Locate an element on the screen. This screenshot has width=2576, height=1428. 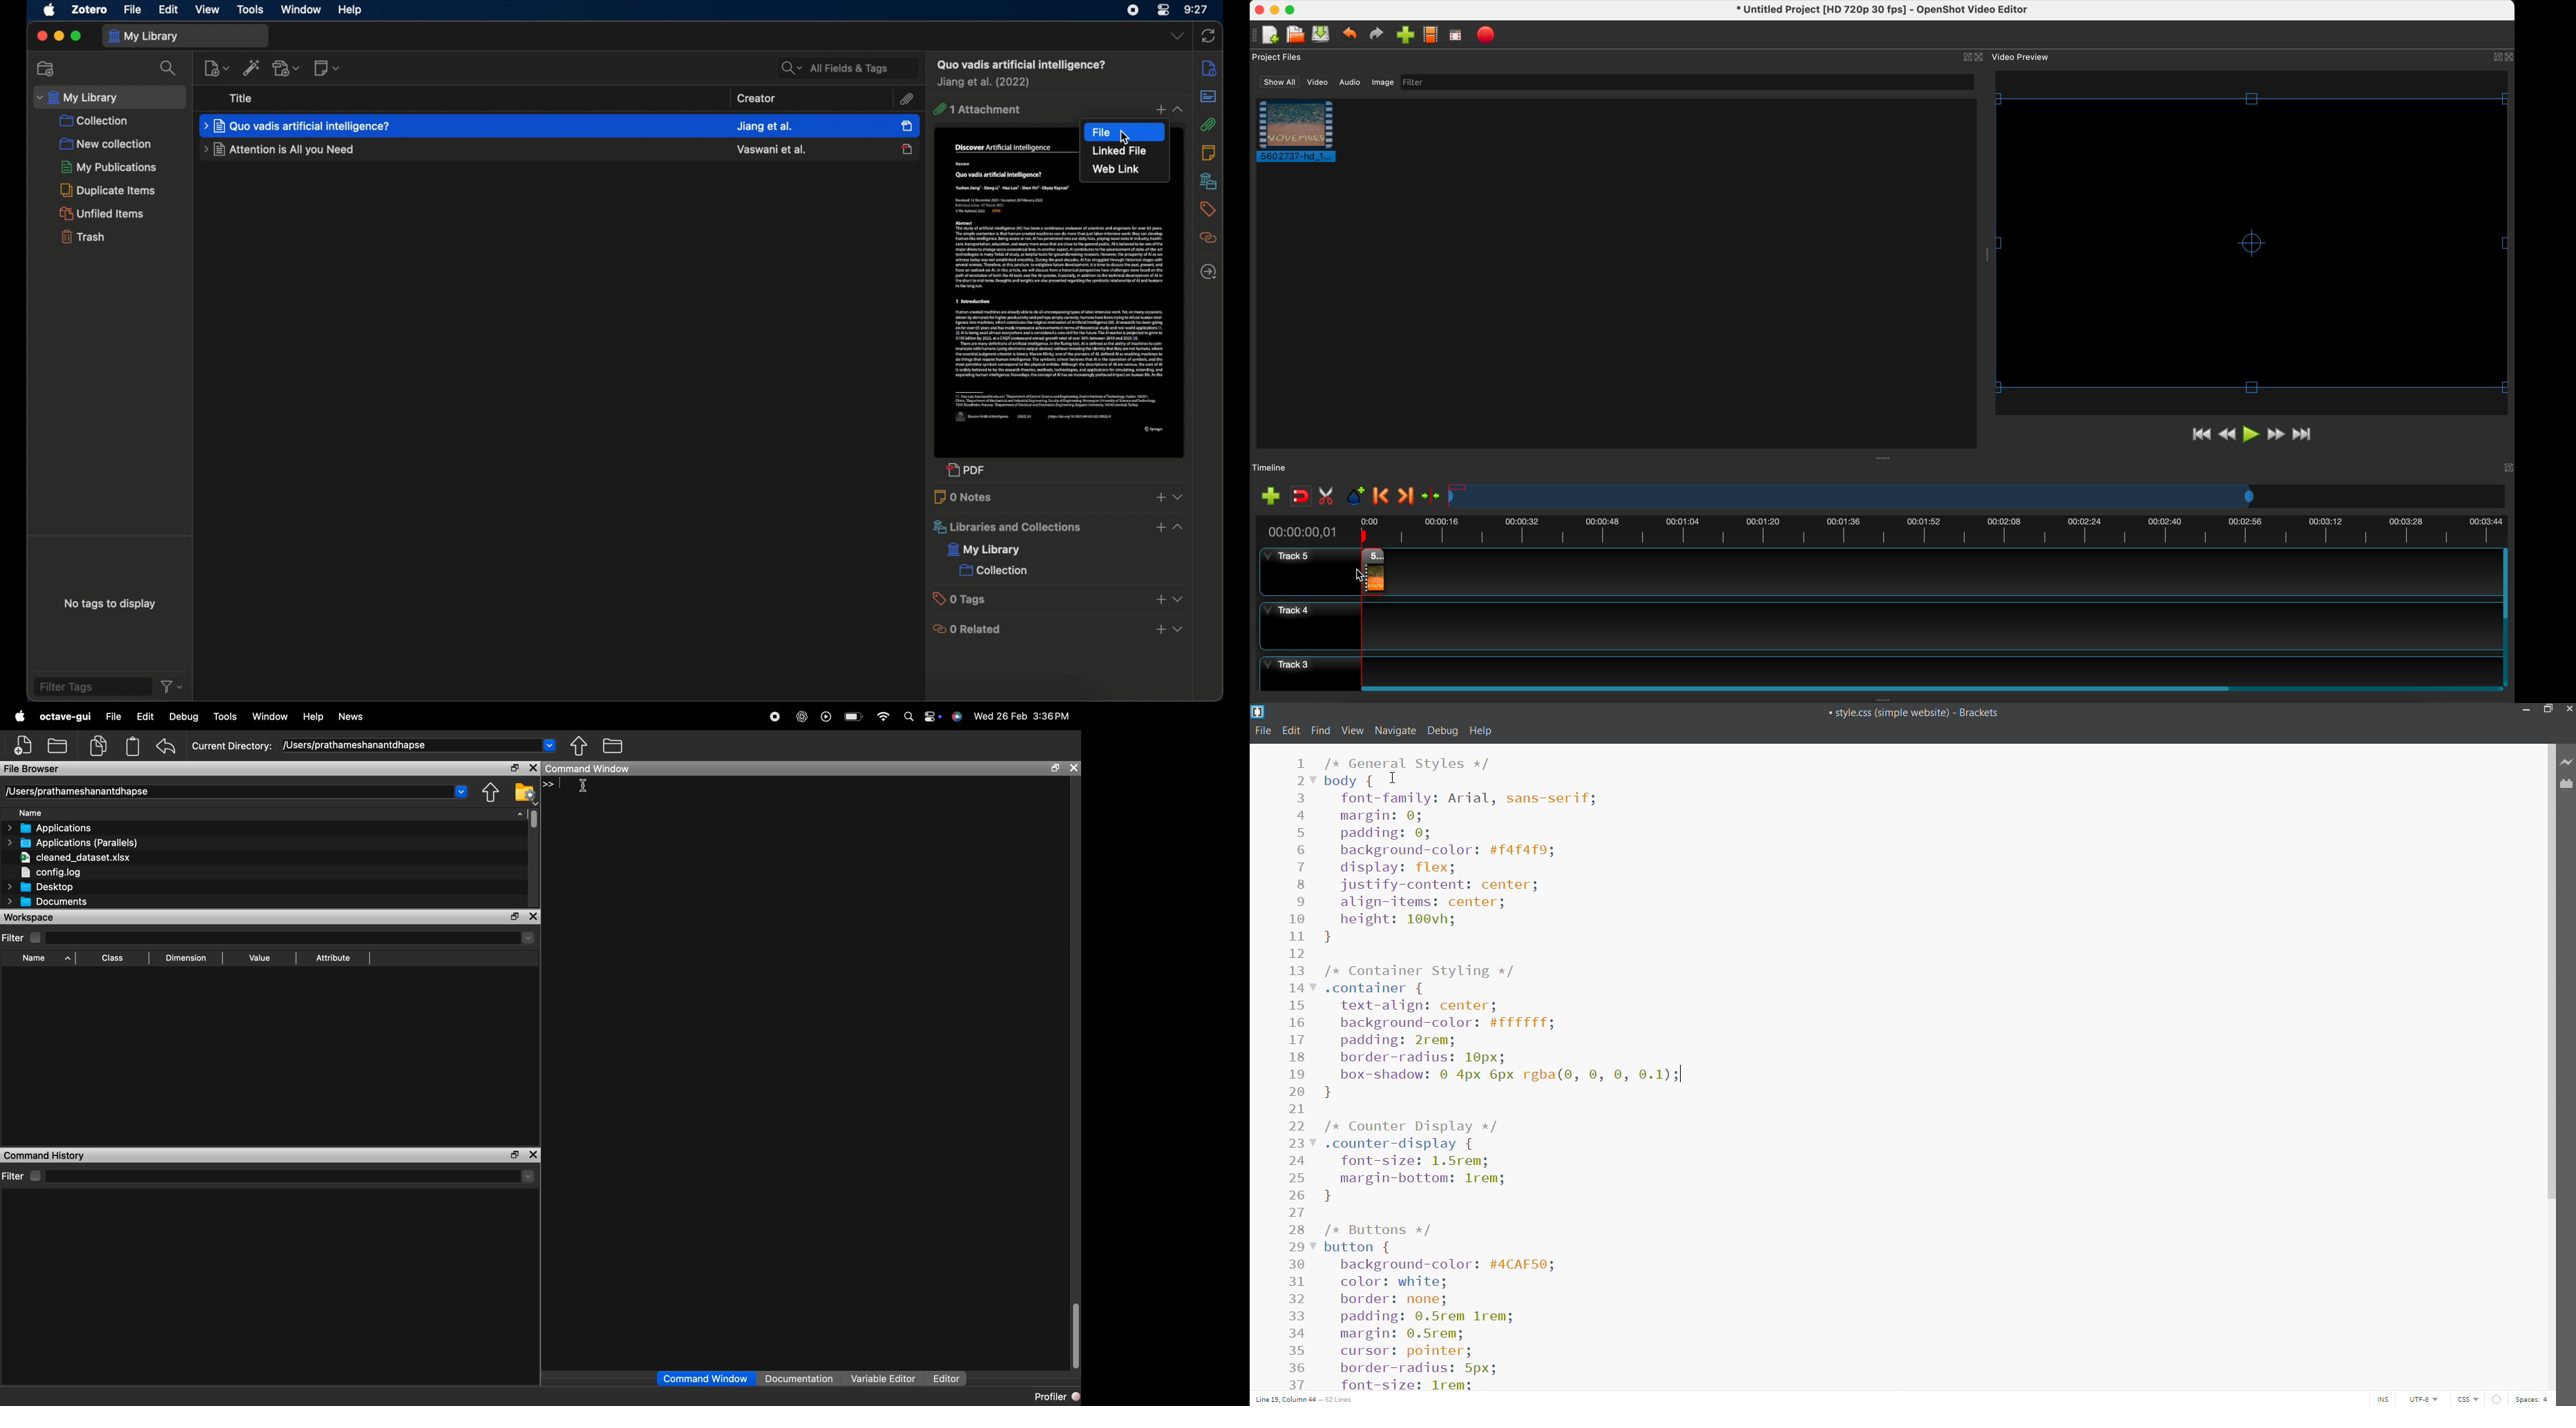
close is located at coordinates (40, 36).